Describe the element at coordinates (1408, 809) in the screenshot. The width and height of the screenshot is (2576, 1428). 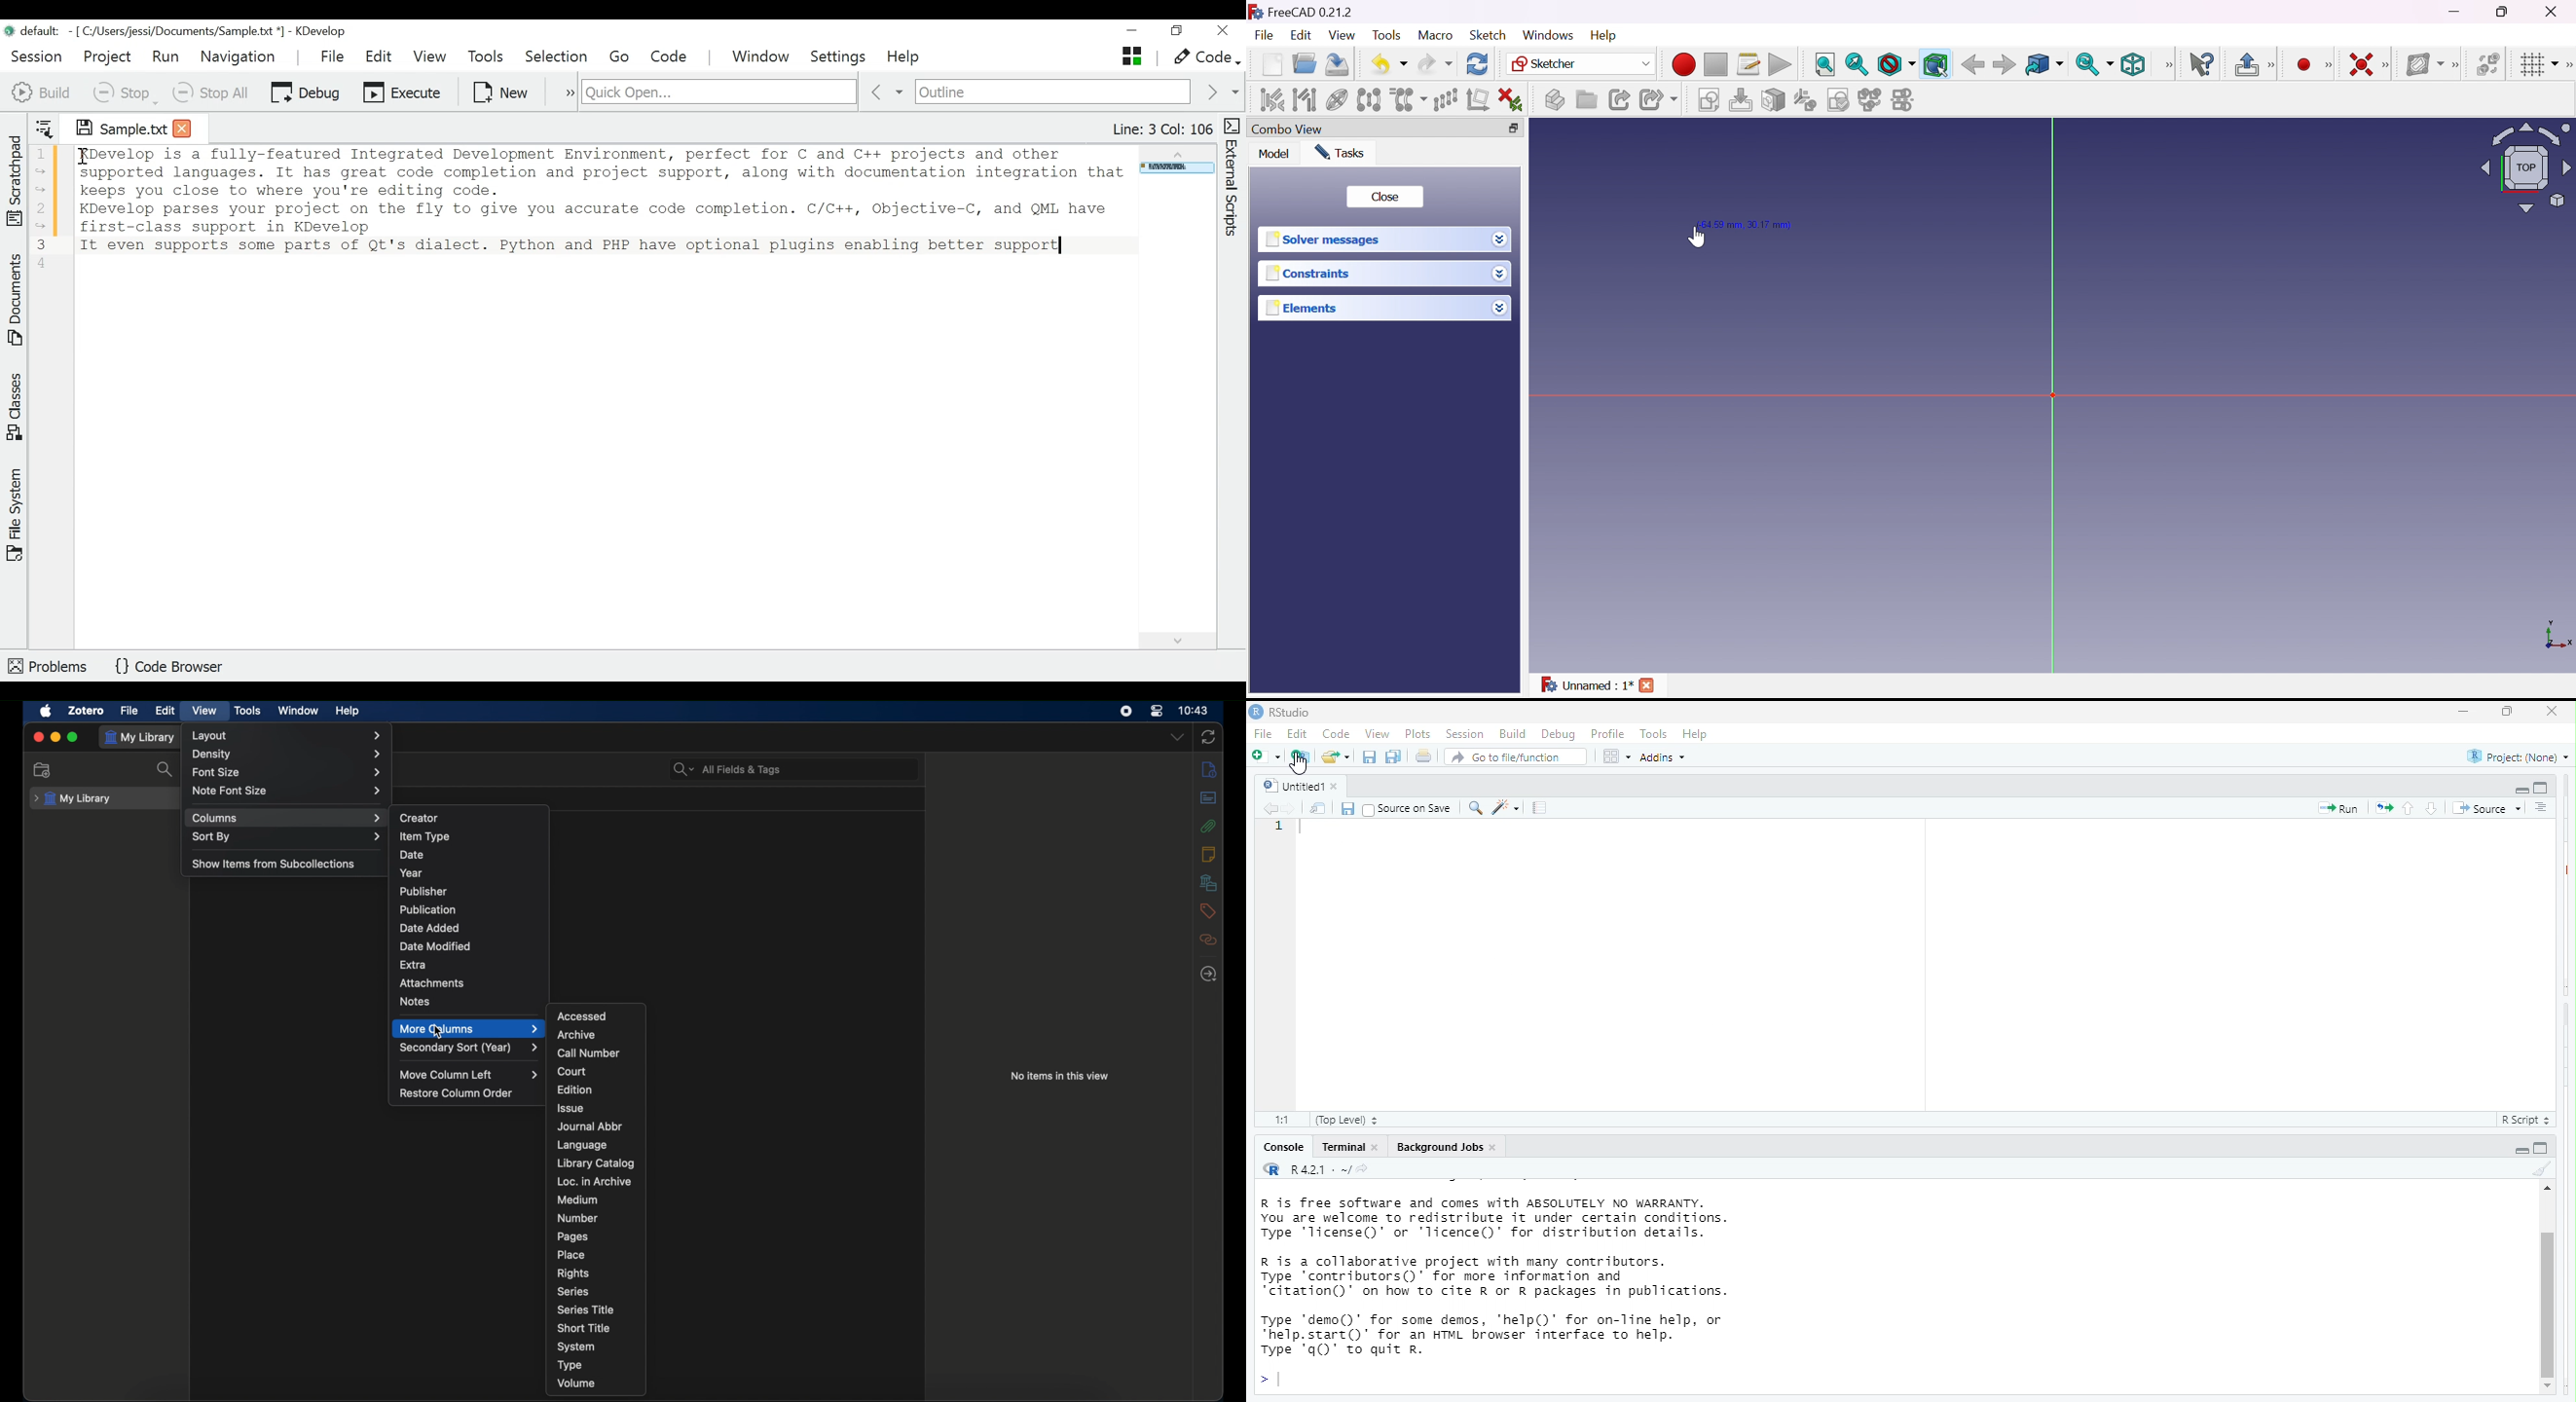
I see ` Source on Save` at that location.